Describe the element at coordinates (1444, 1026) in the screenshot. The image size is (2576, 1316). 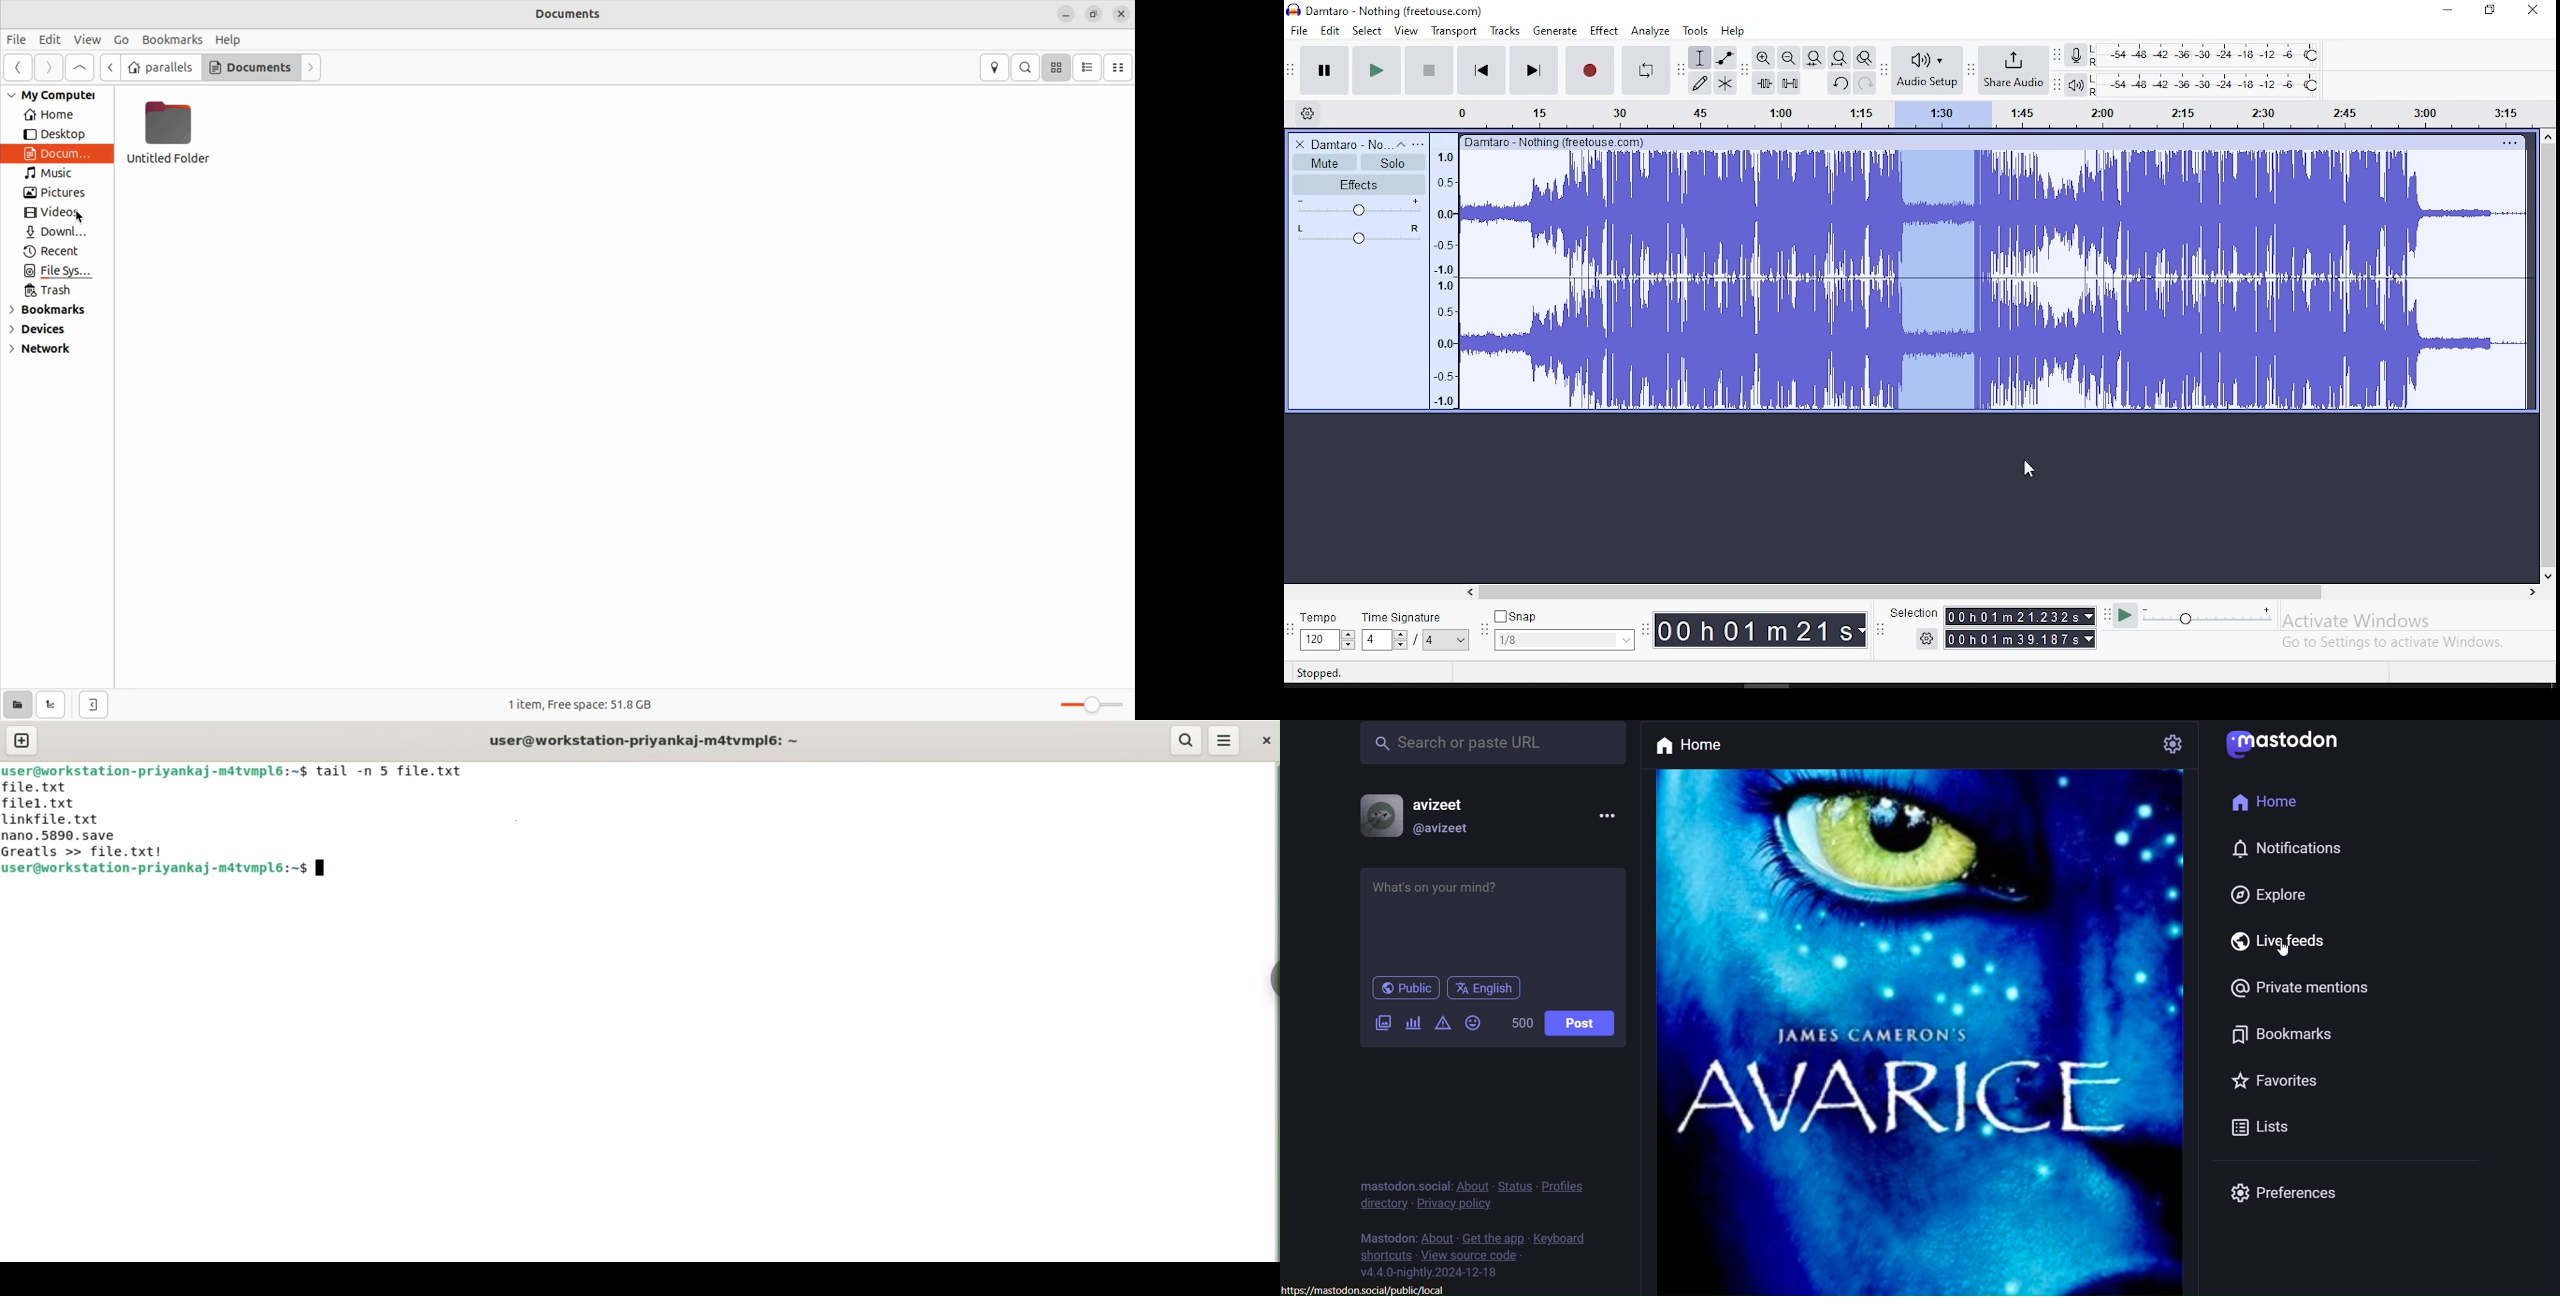
I see `content warning` at that location.